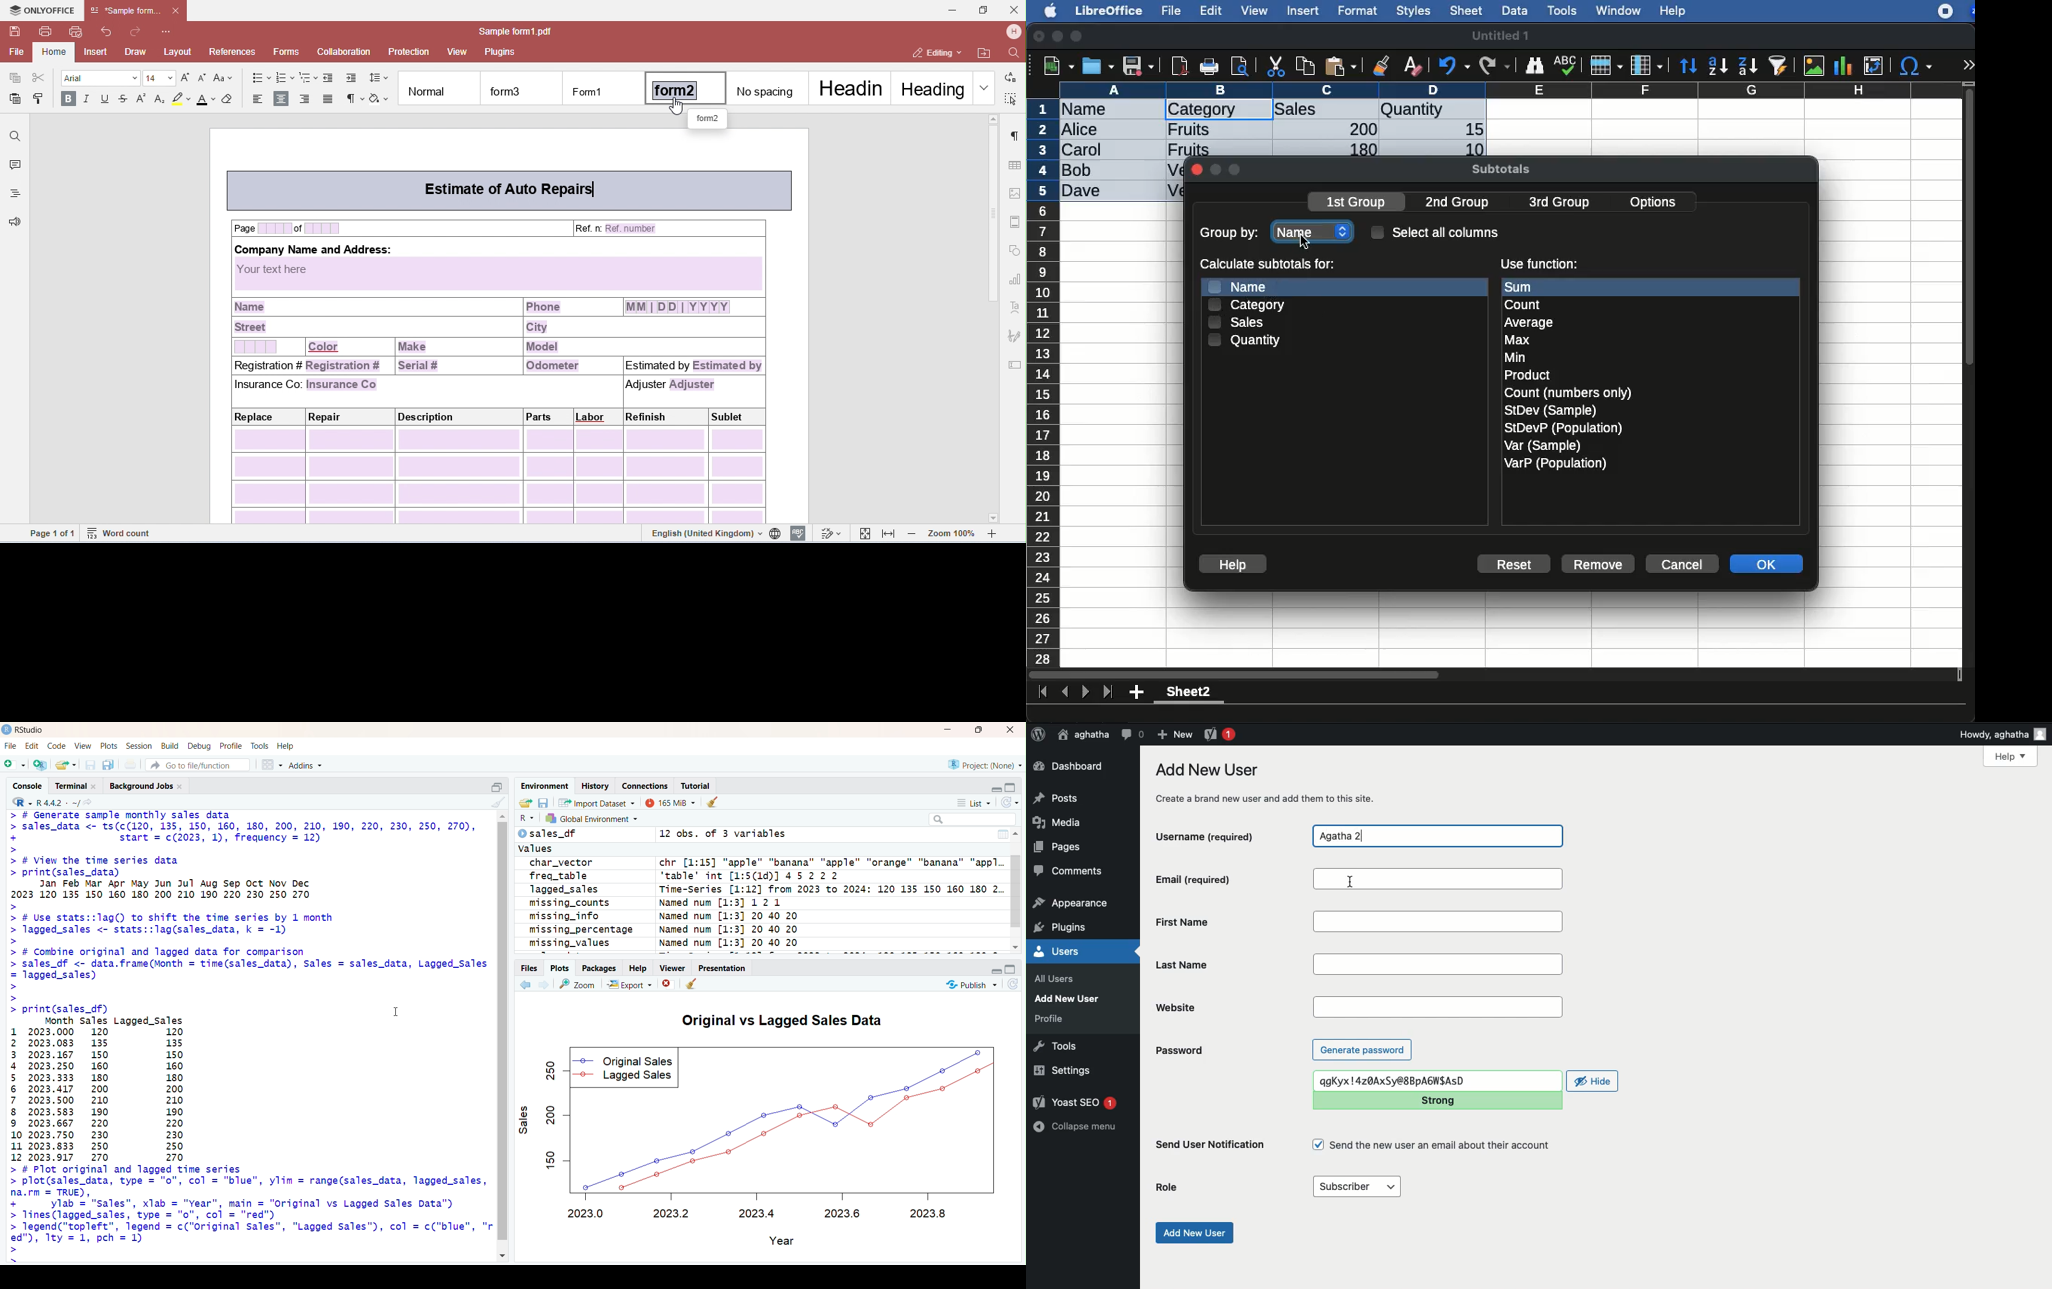  What do you see at coordinates (785, 1241) in the screenshot?
I see `Year` at bounding box center [785, 1241].